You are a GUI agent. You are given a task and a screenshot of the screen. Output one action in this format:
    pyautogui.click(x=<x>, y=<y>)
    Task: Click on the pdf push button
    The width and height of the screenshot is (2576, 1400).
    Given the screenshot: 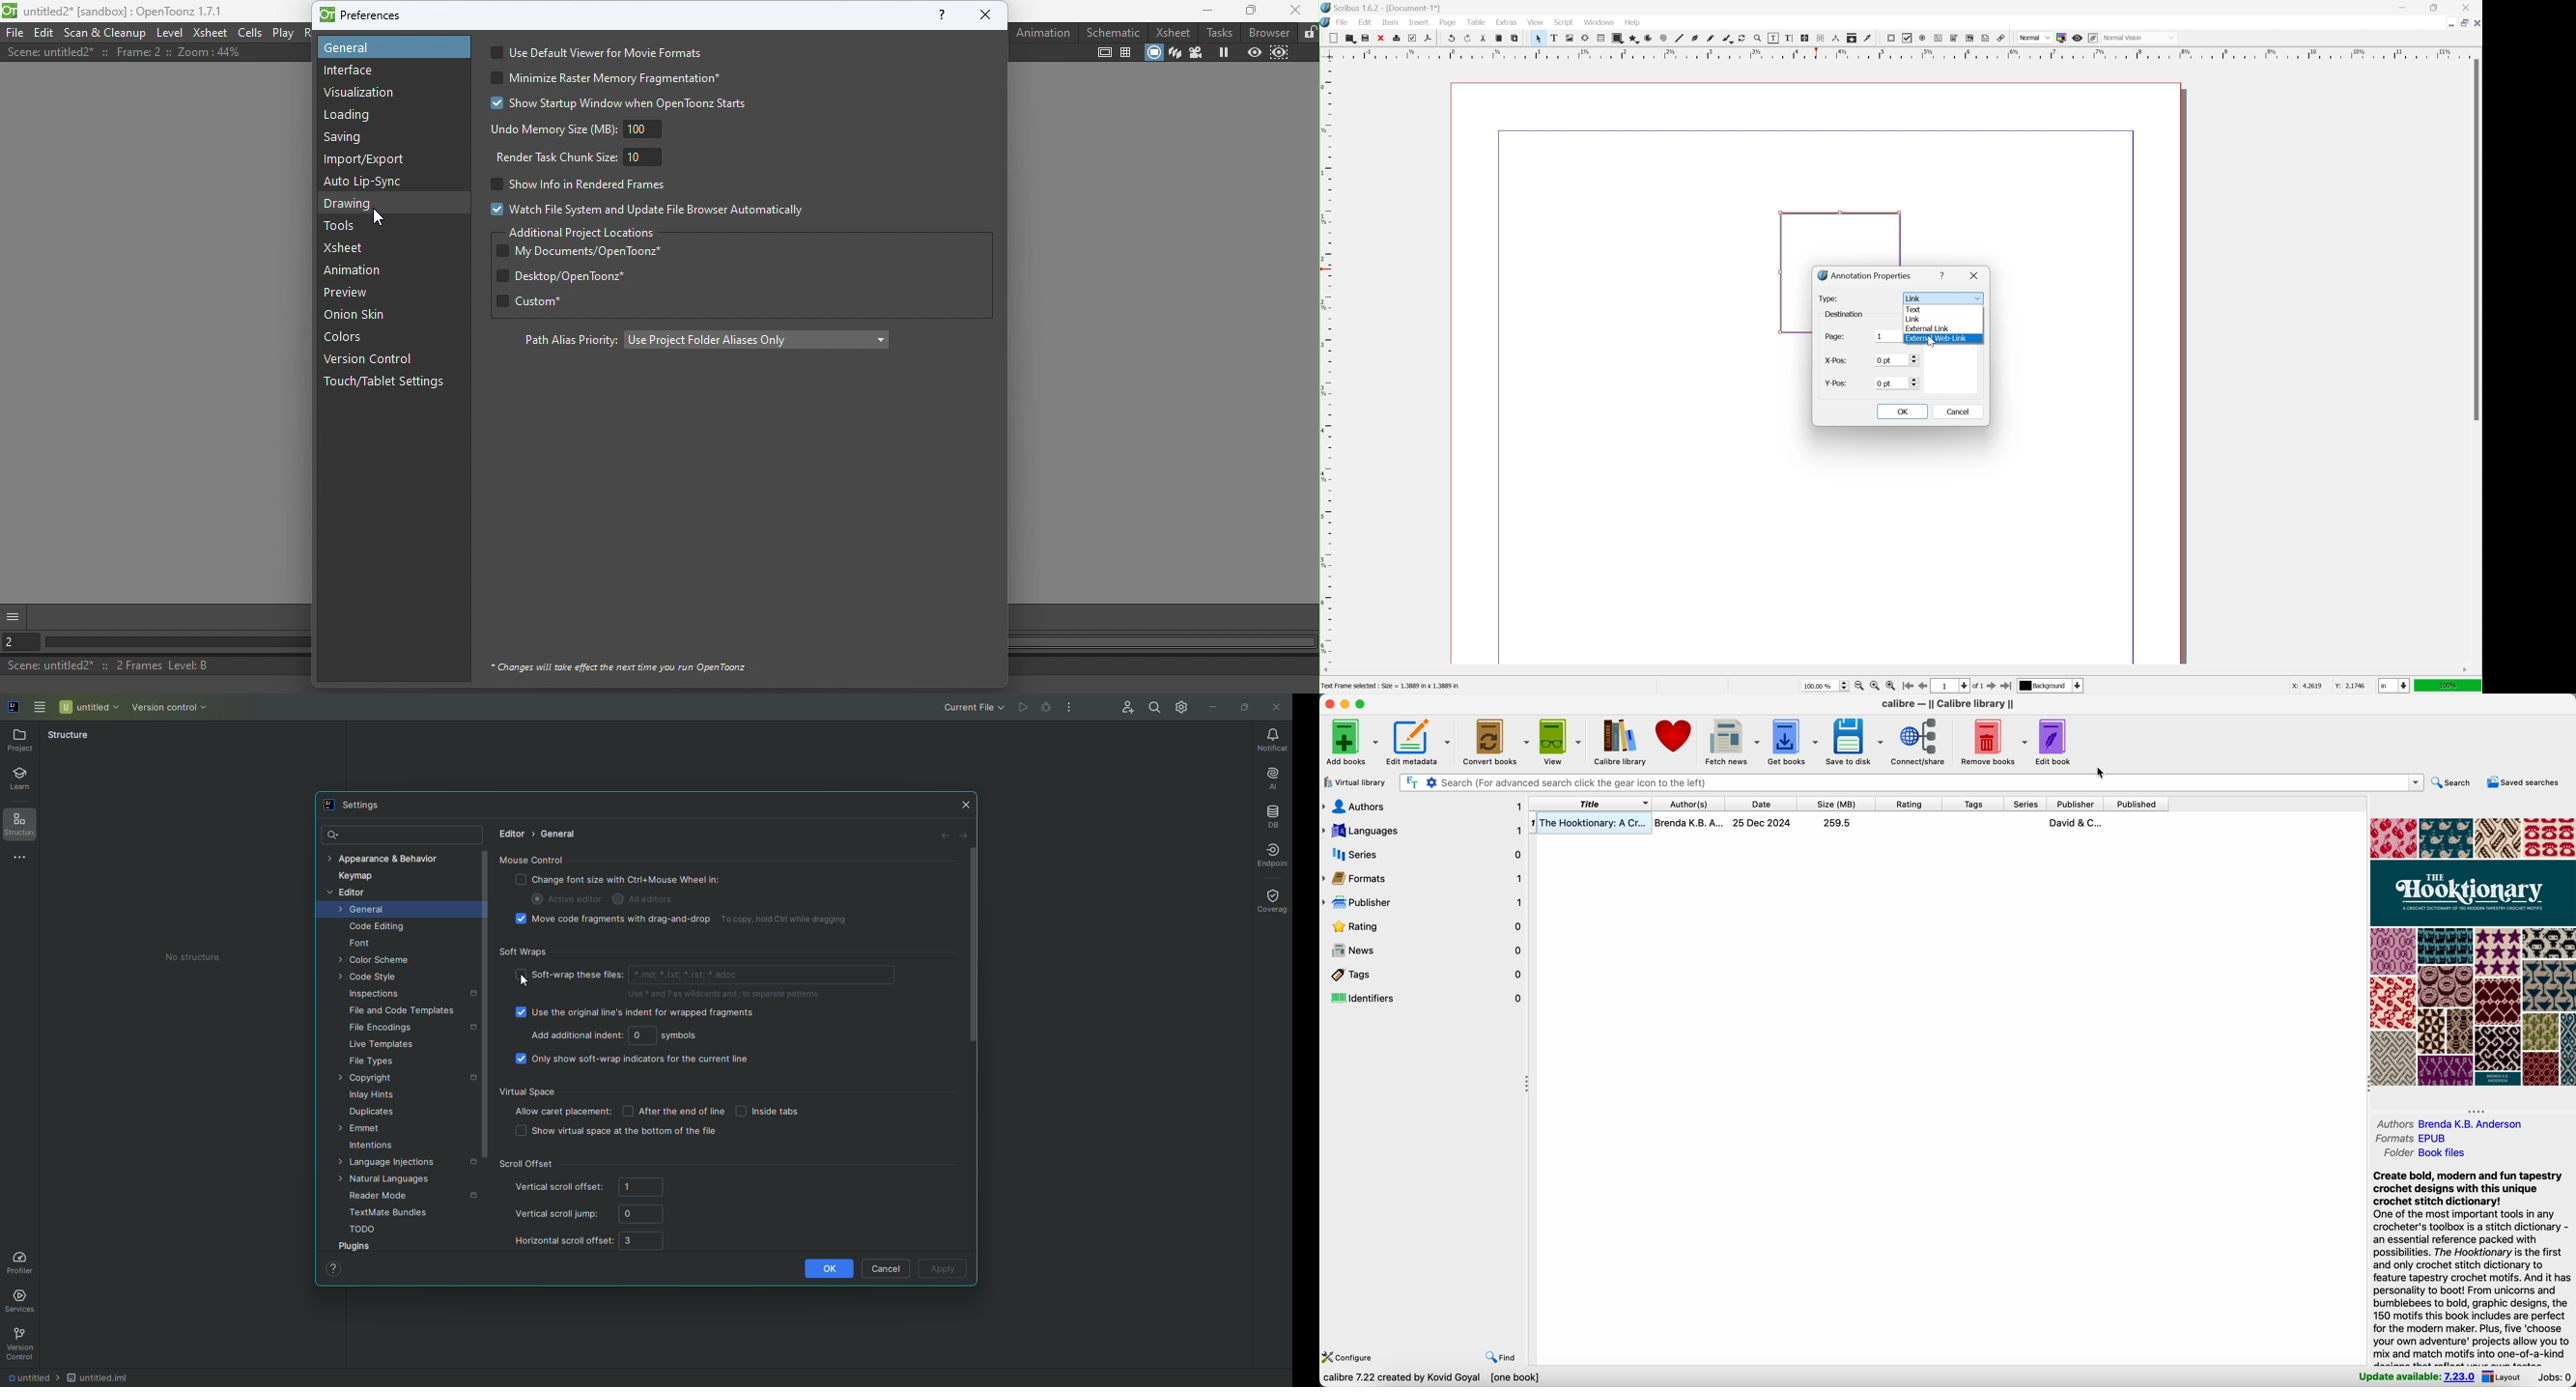 What is the action you would take?
    pyautogui.click(x=1892, y=38)
    